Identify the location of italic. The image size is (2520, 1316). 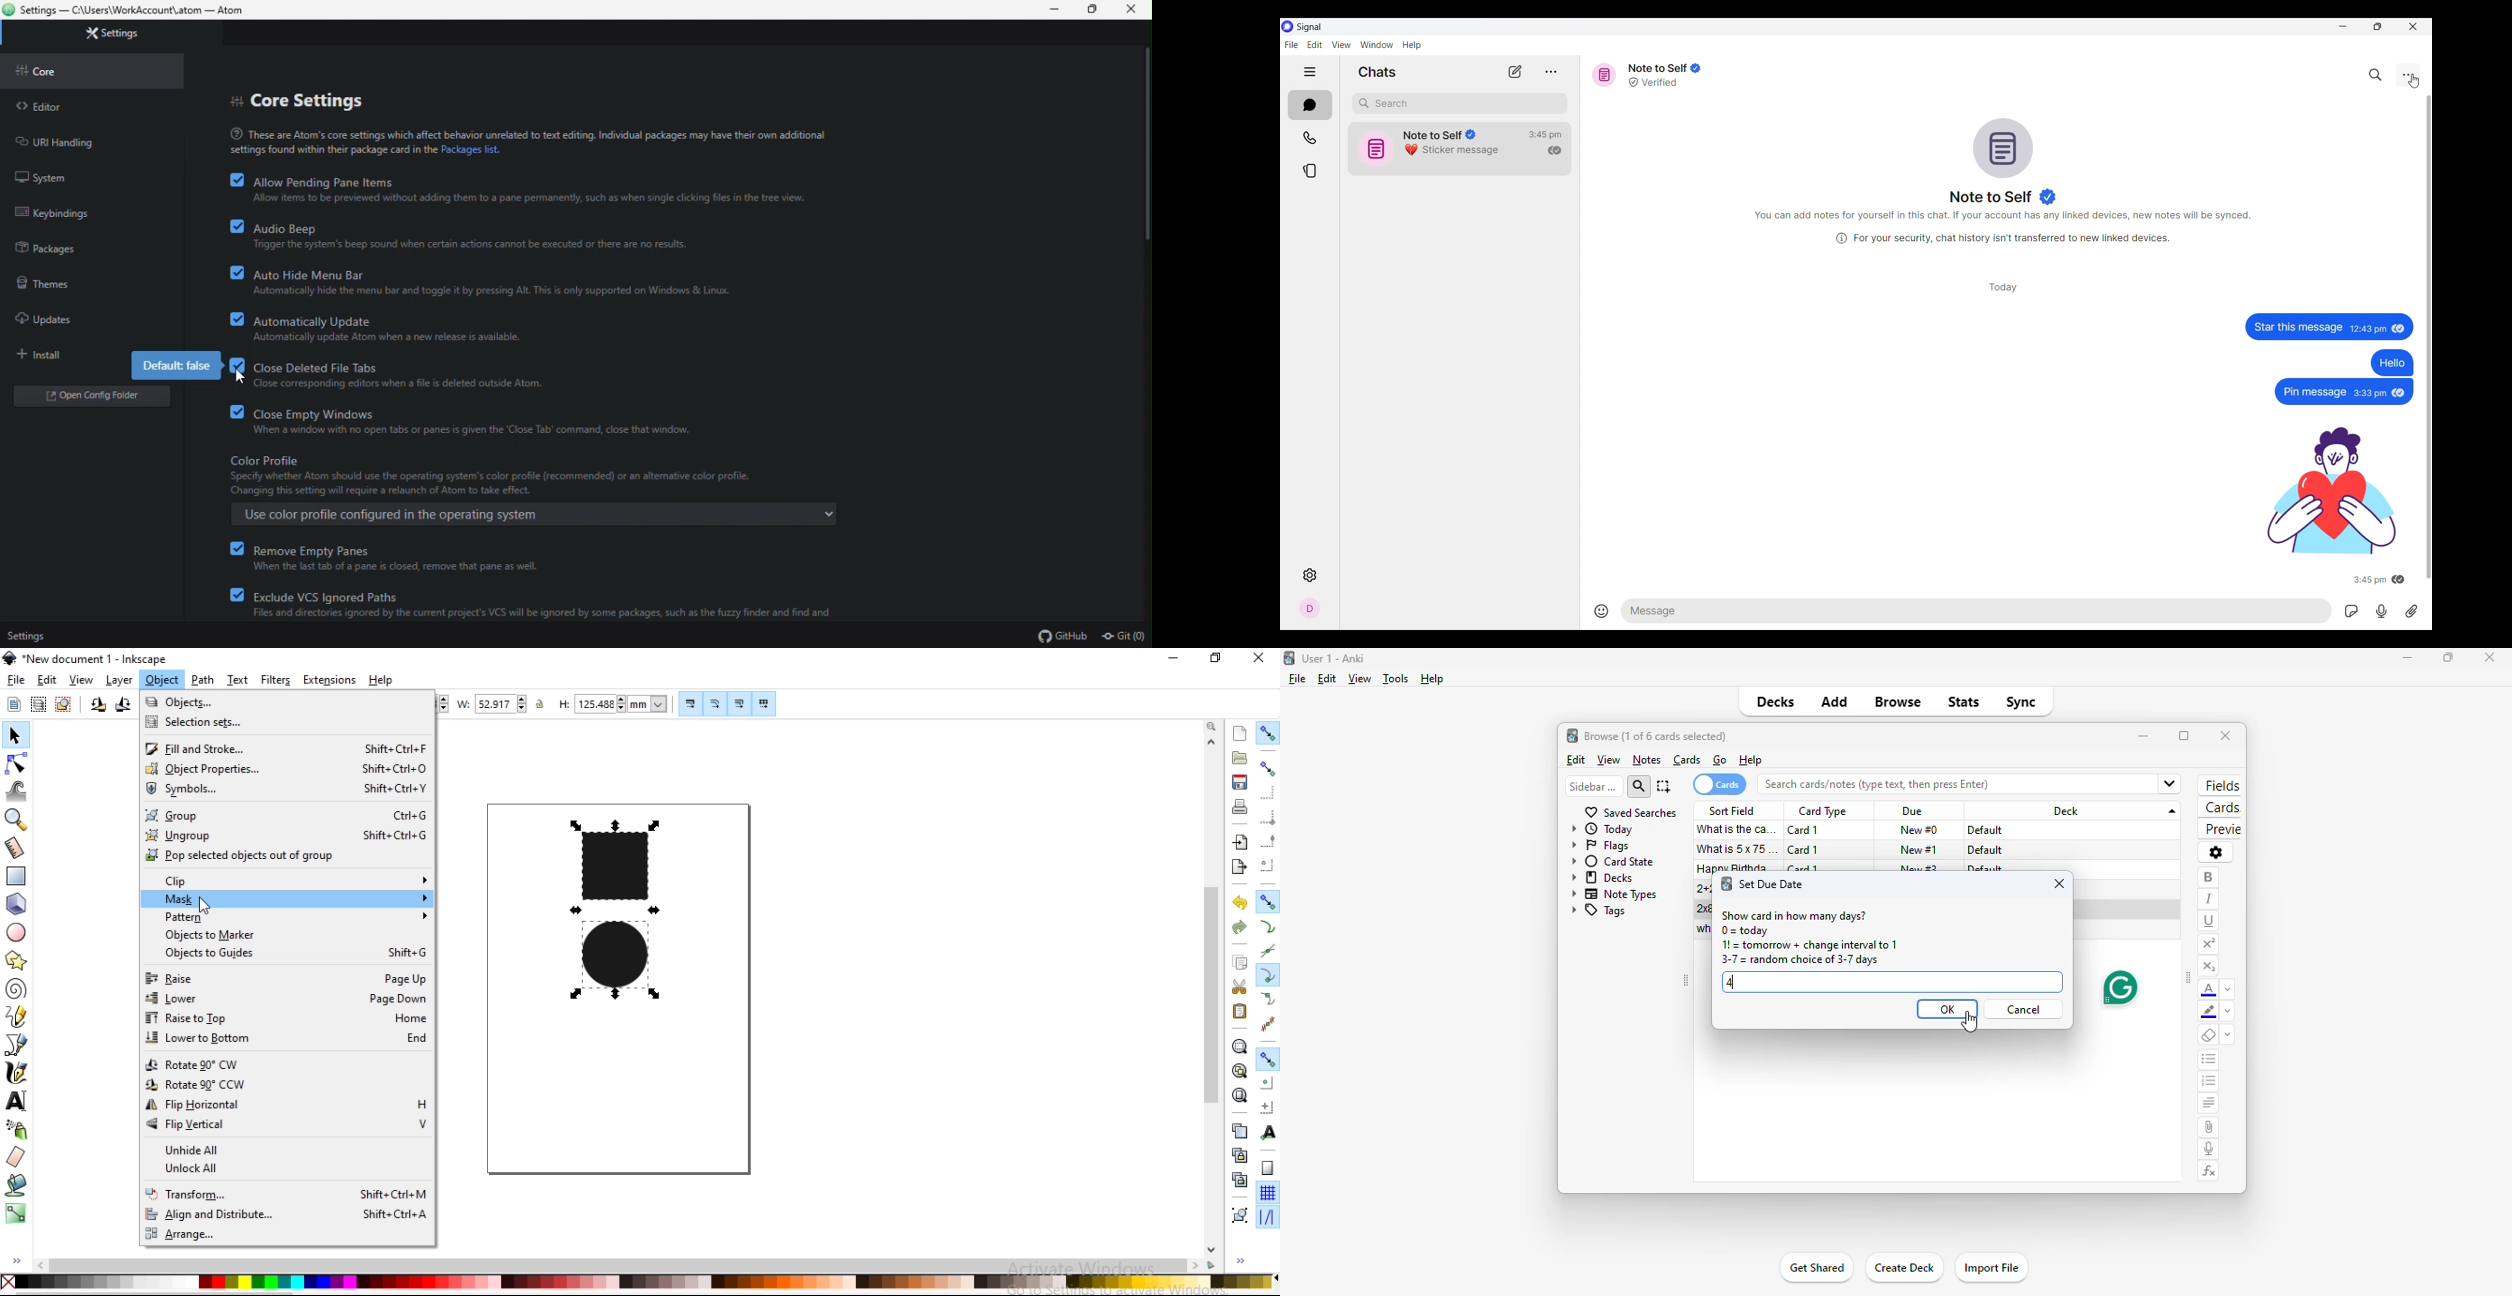
(2209, 899).